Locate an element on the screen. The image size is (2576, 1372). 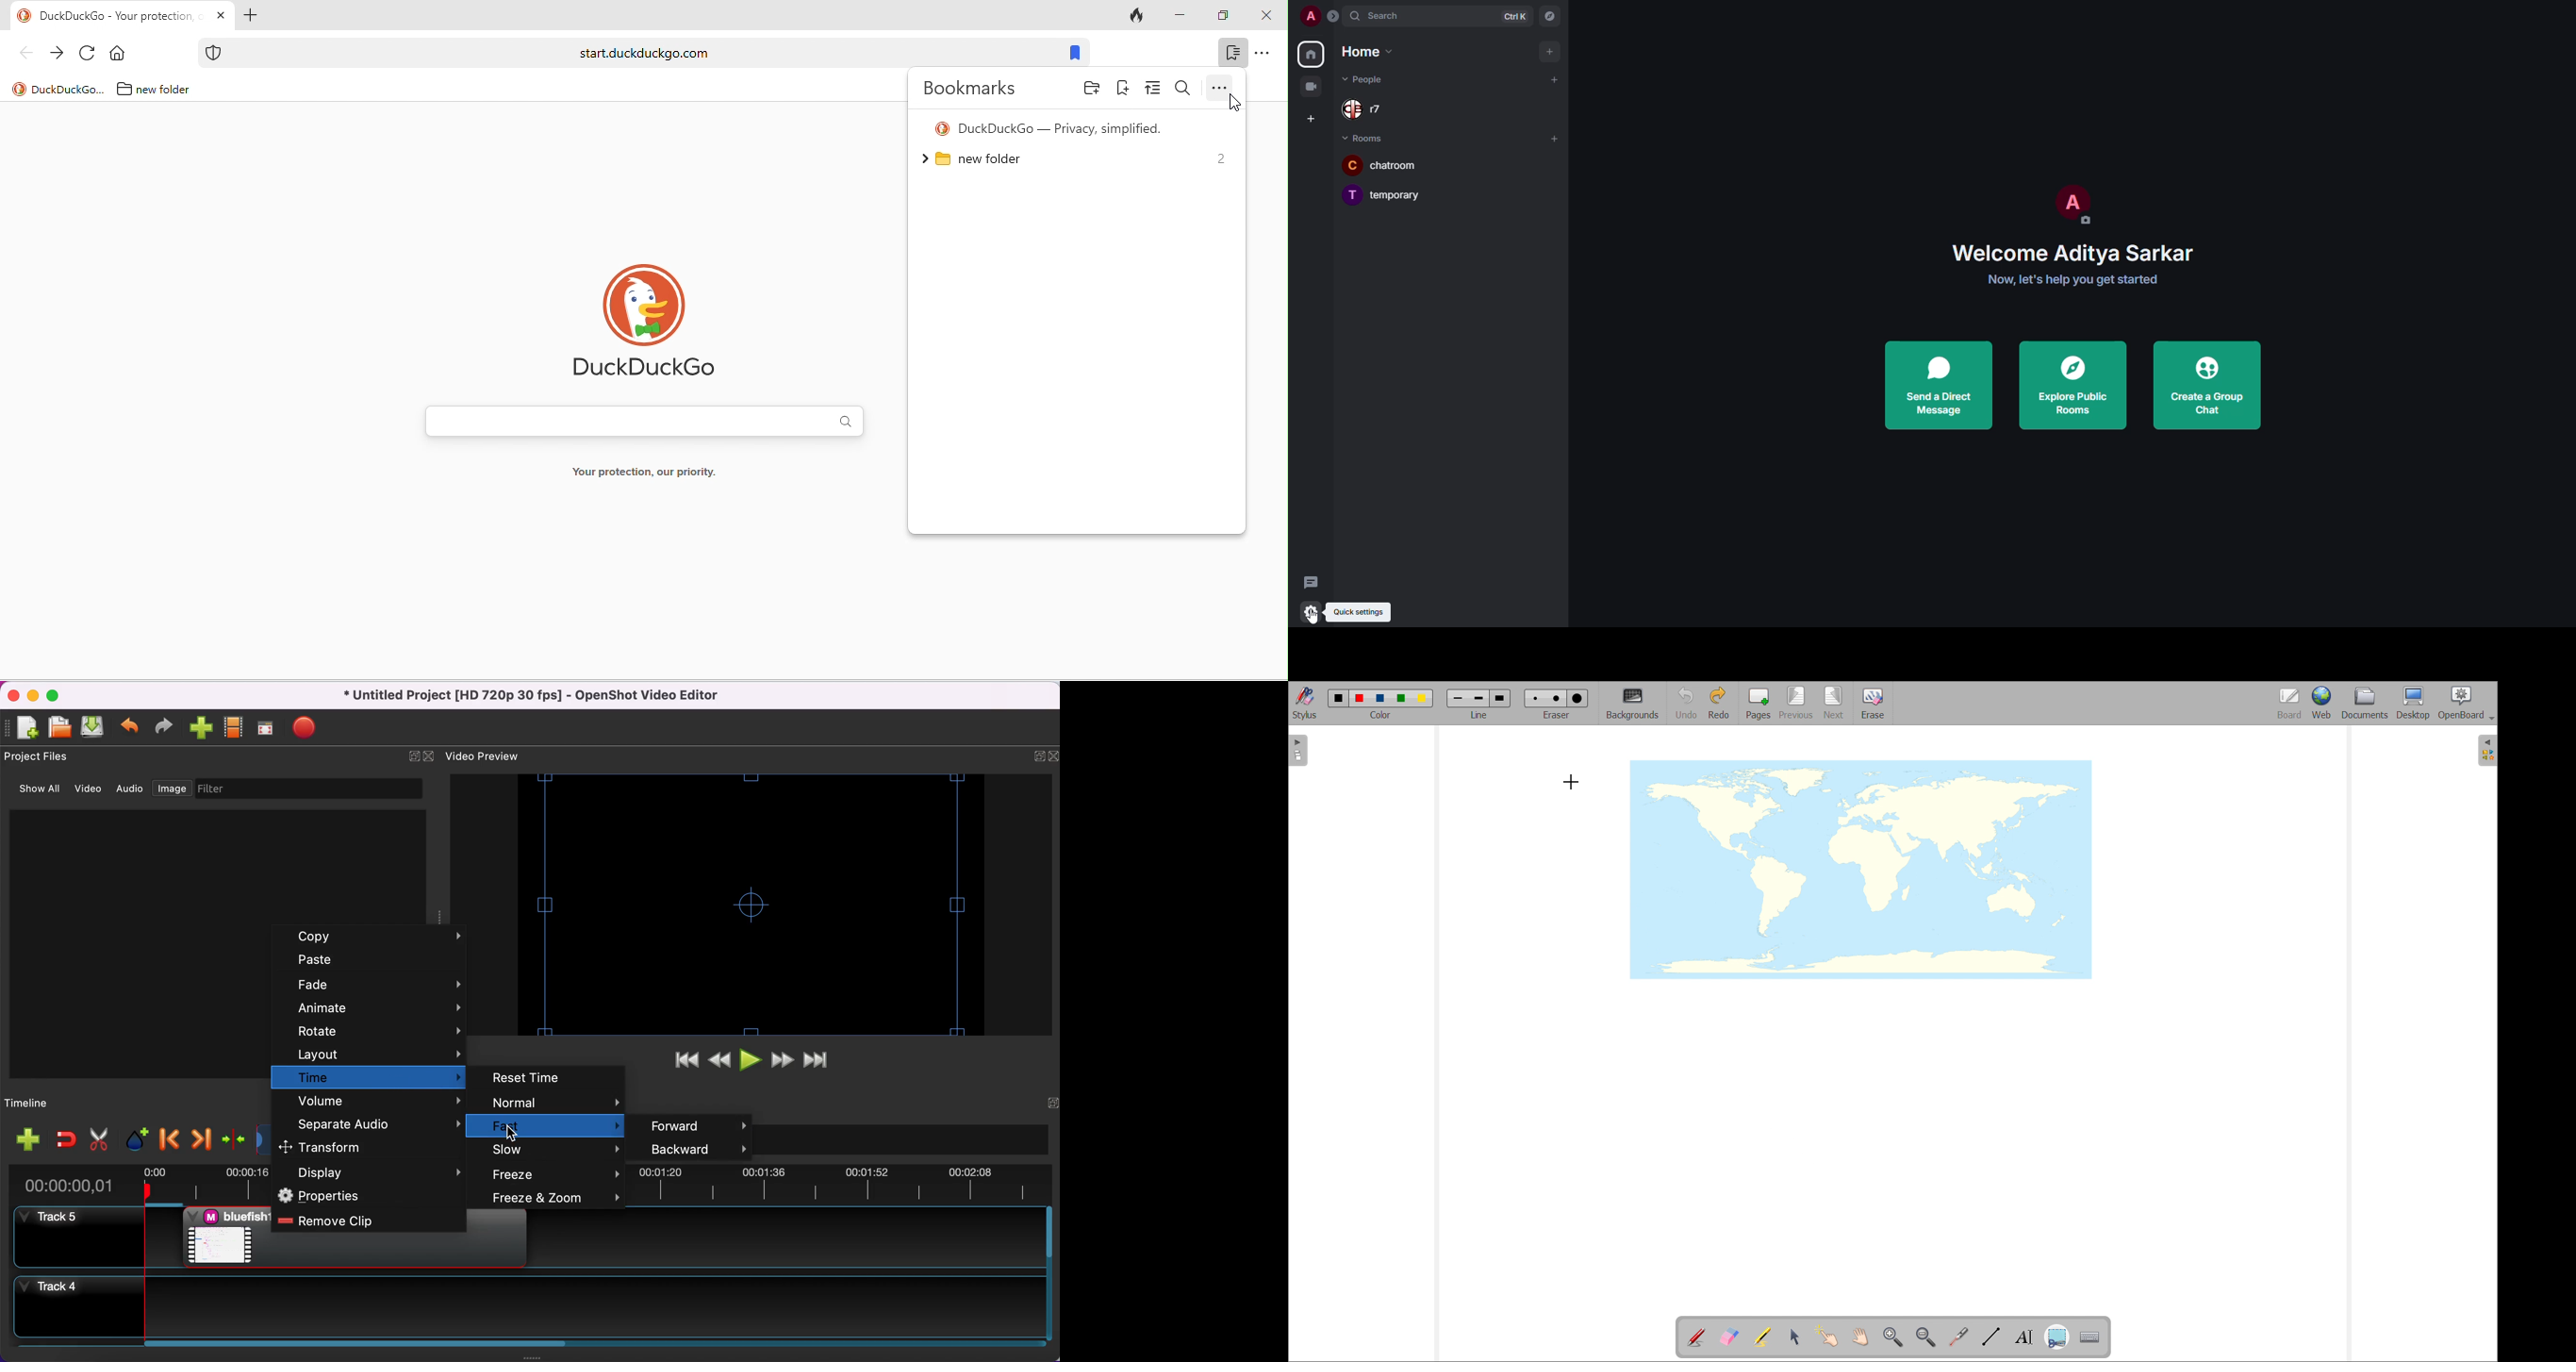
audio is located at coordinates (131, 790).